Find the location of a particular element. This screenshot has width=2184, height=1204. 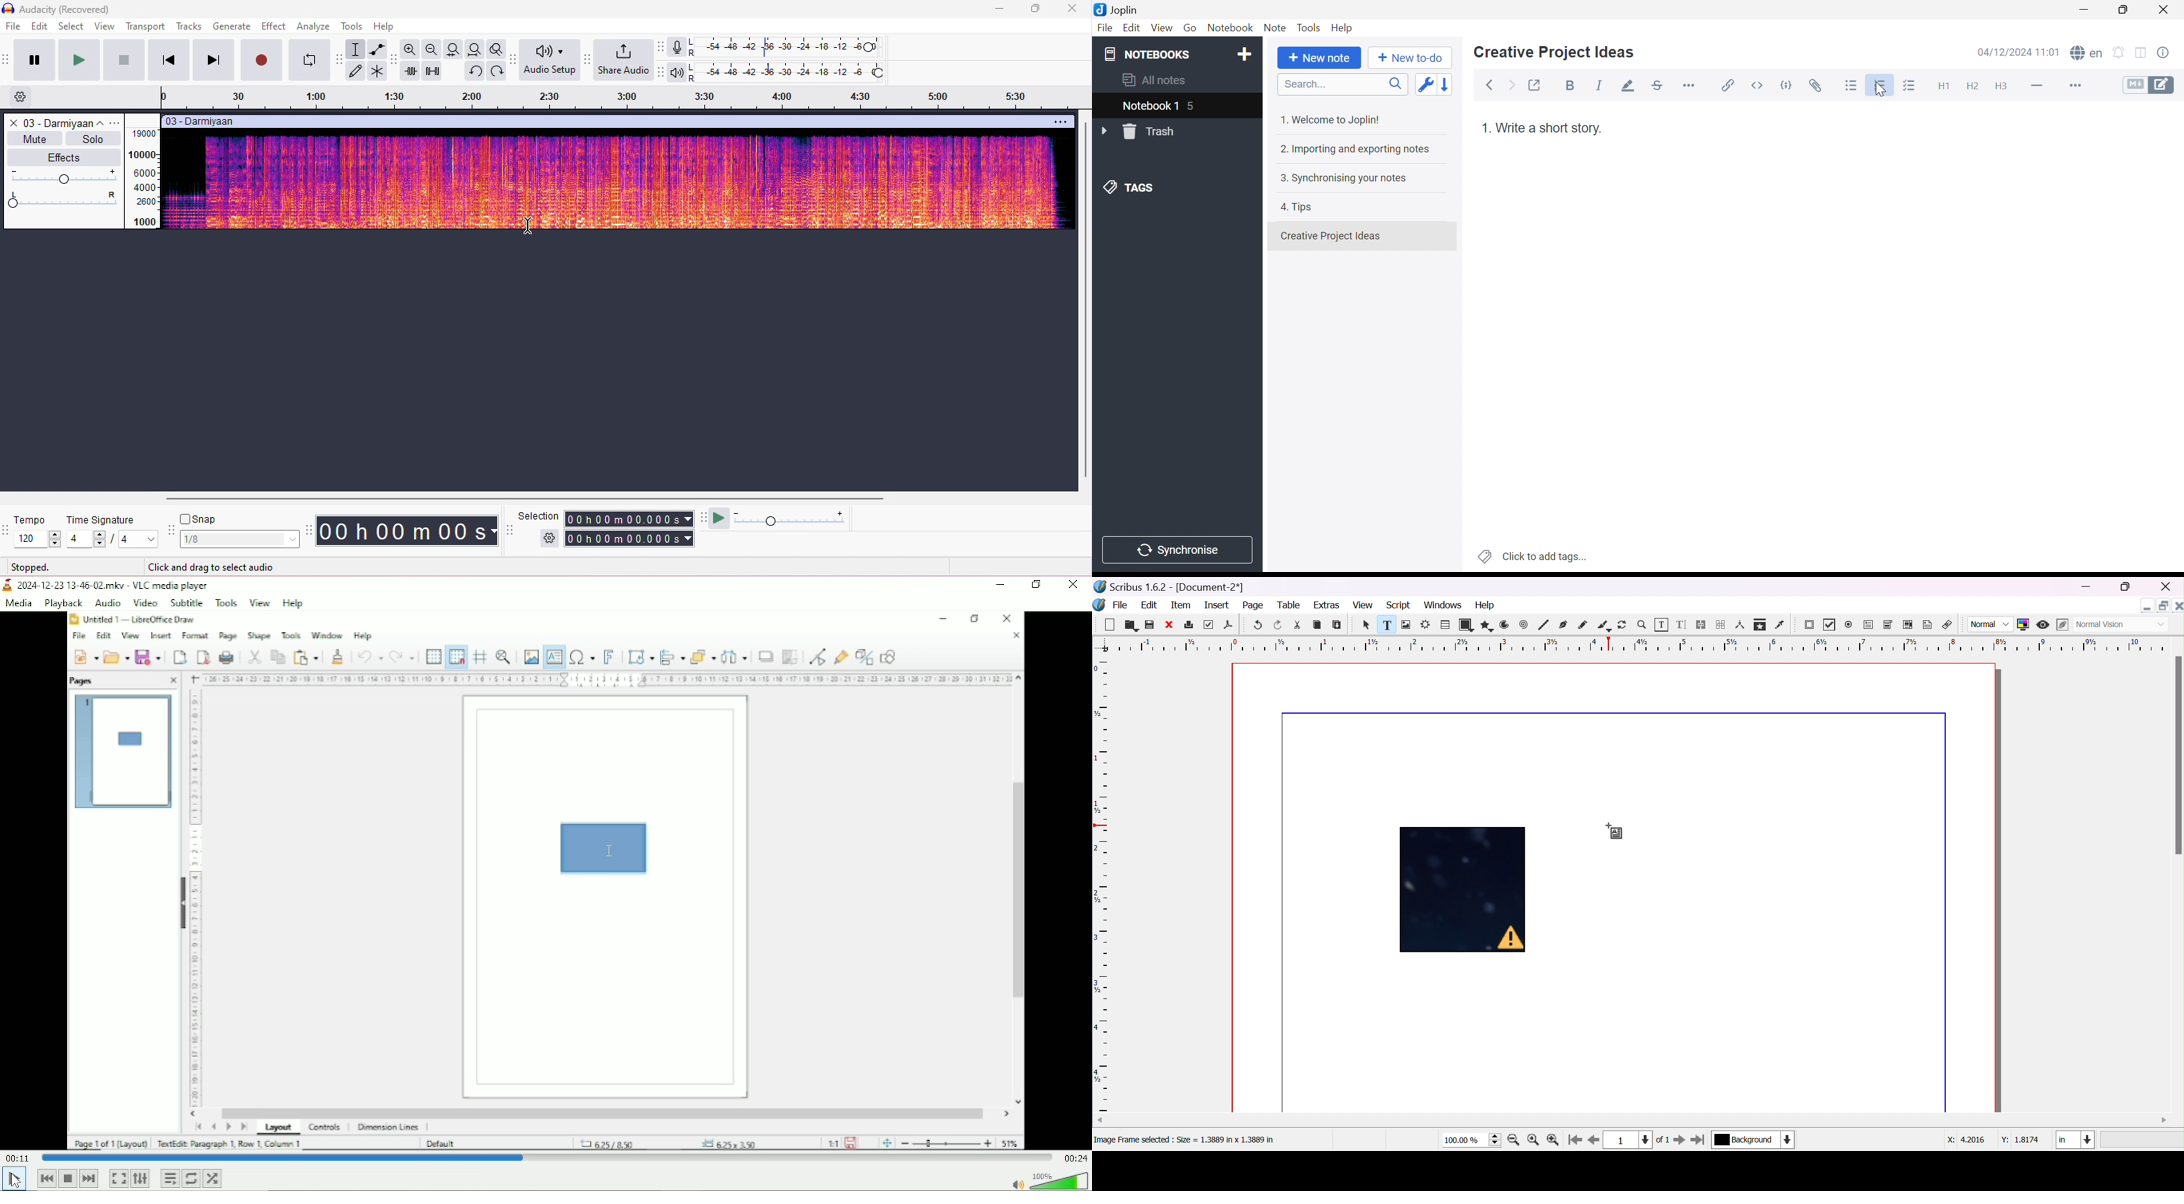

edit tool bar is located at coordinates (394, 61).